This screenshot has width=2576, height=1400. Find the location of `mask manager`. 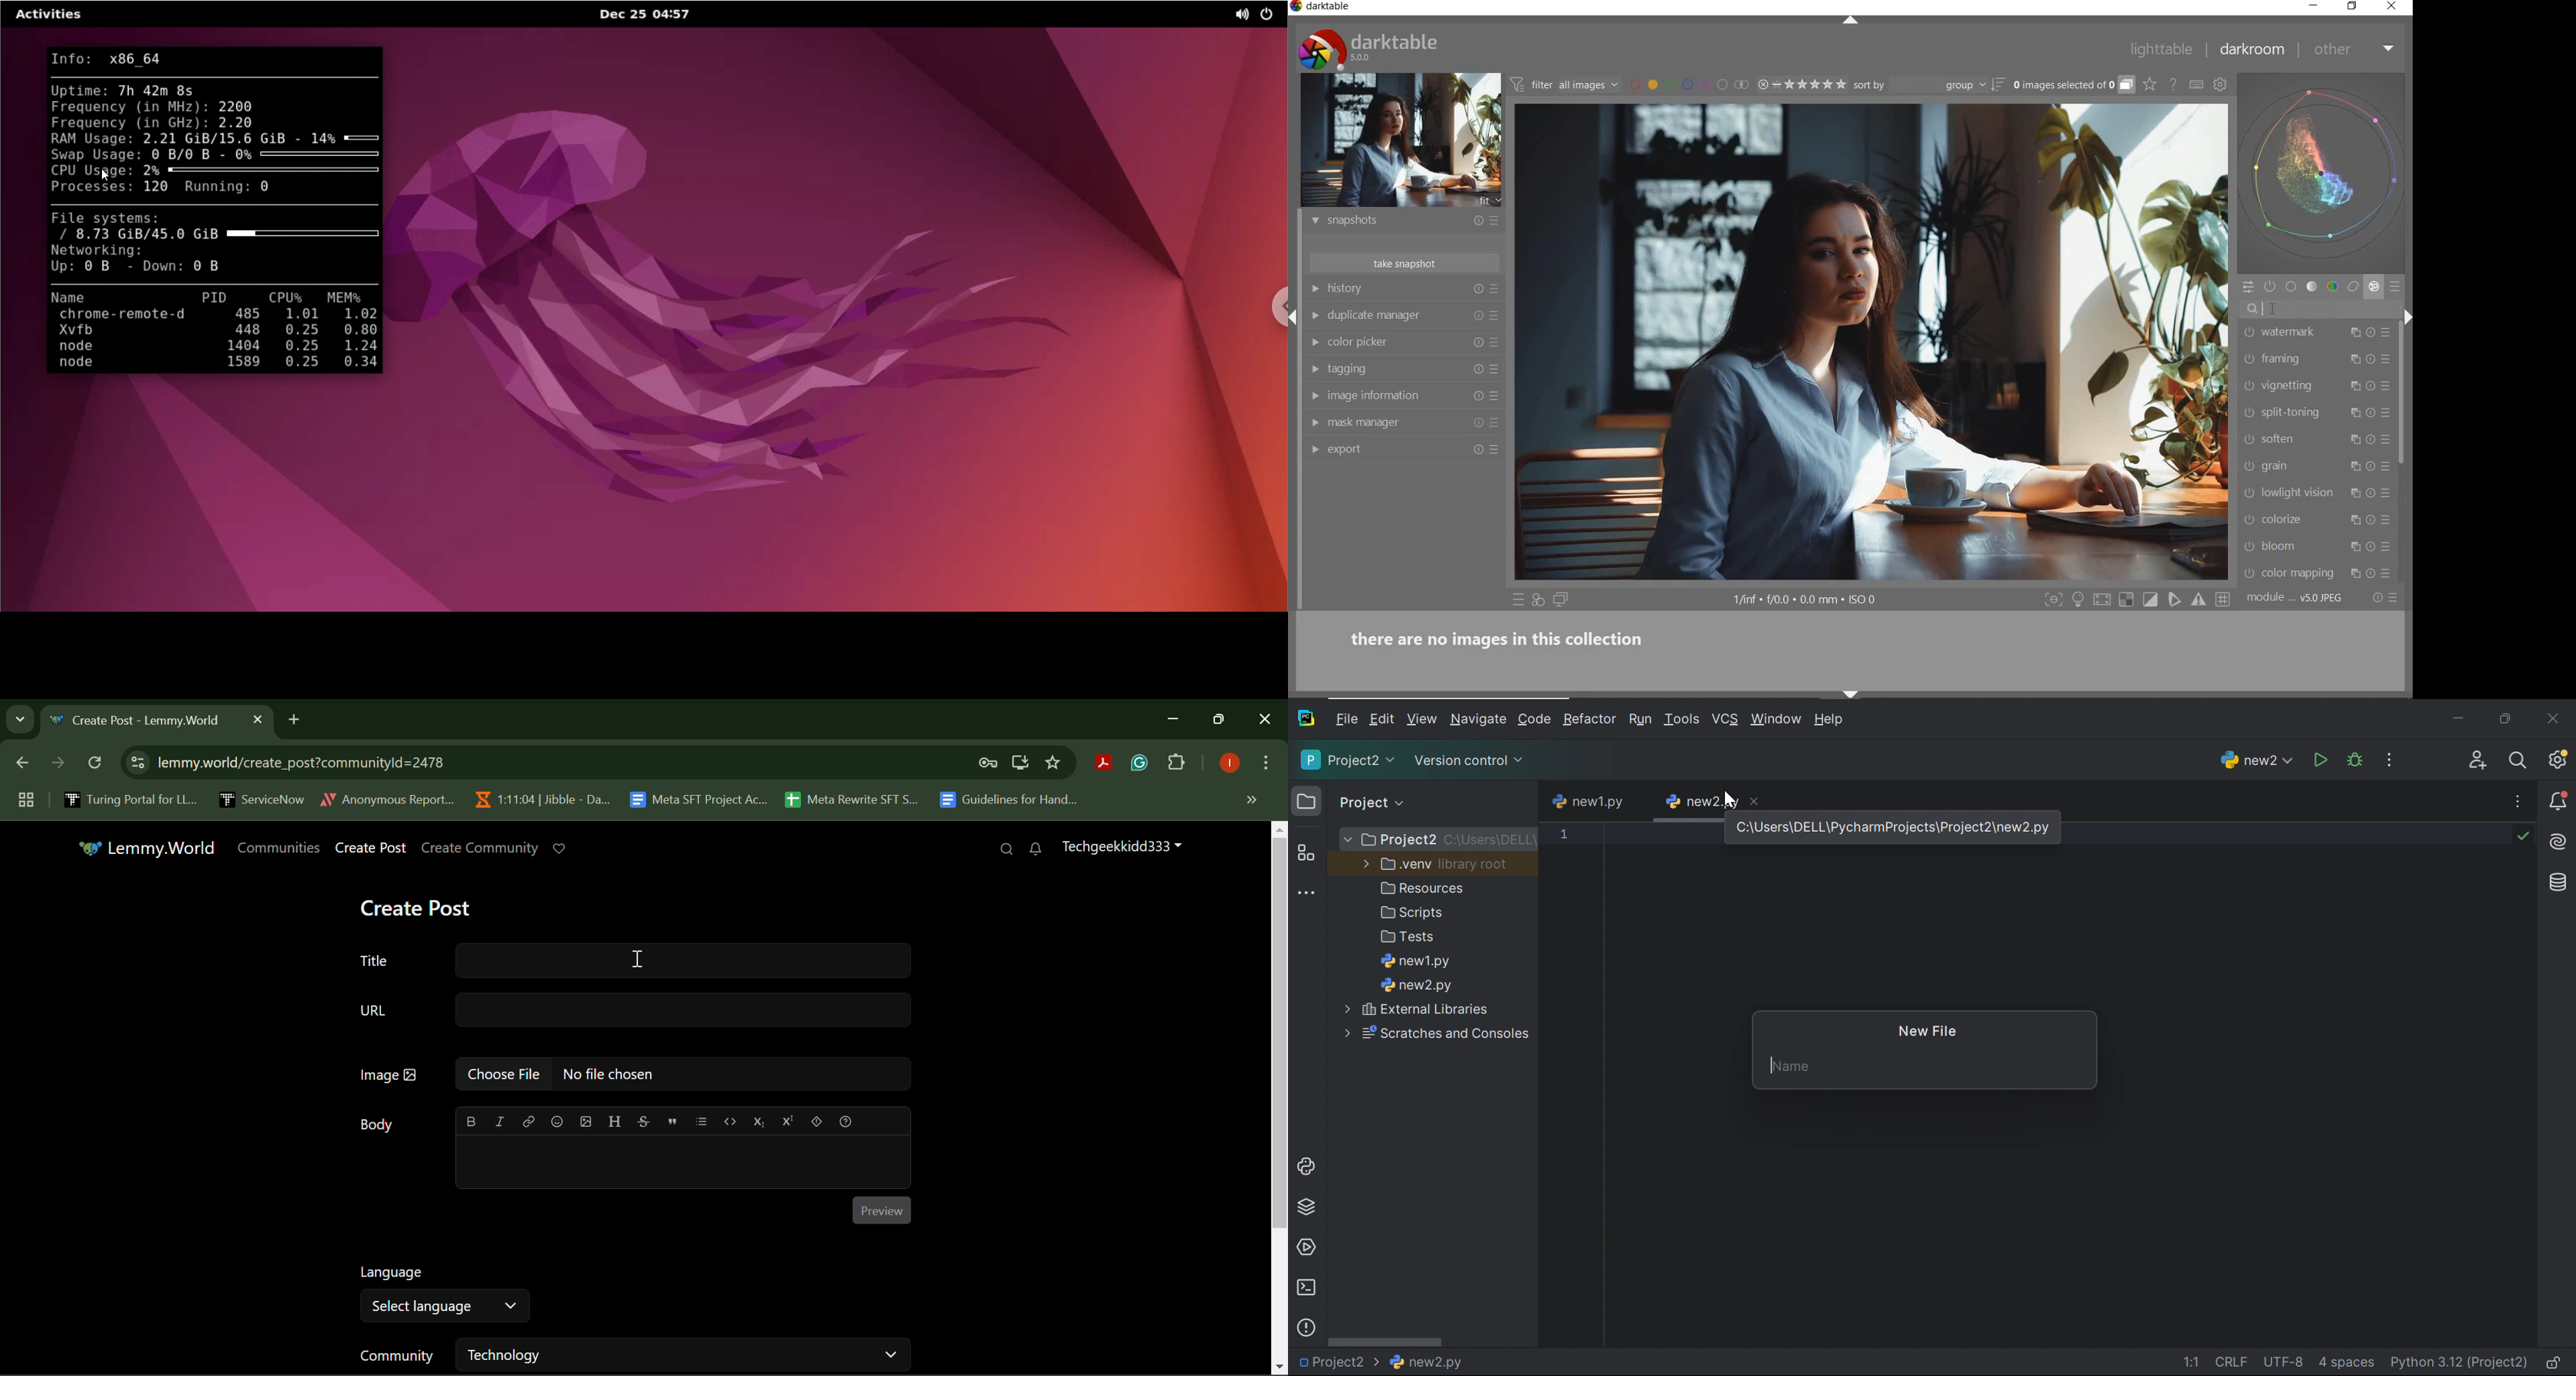

mask manager is located at coordinates (1385, 423).